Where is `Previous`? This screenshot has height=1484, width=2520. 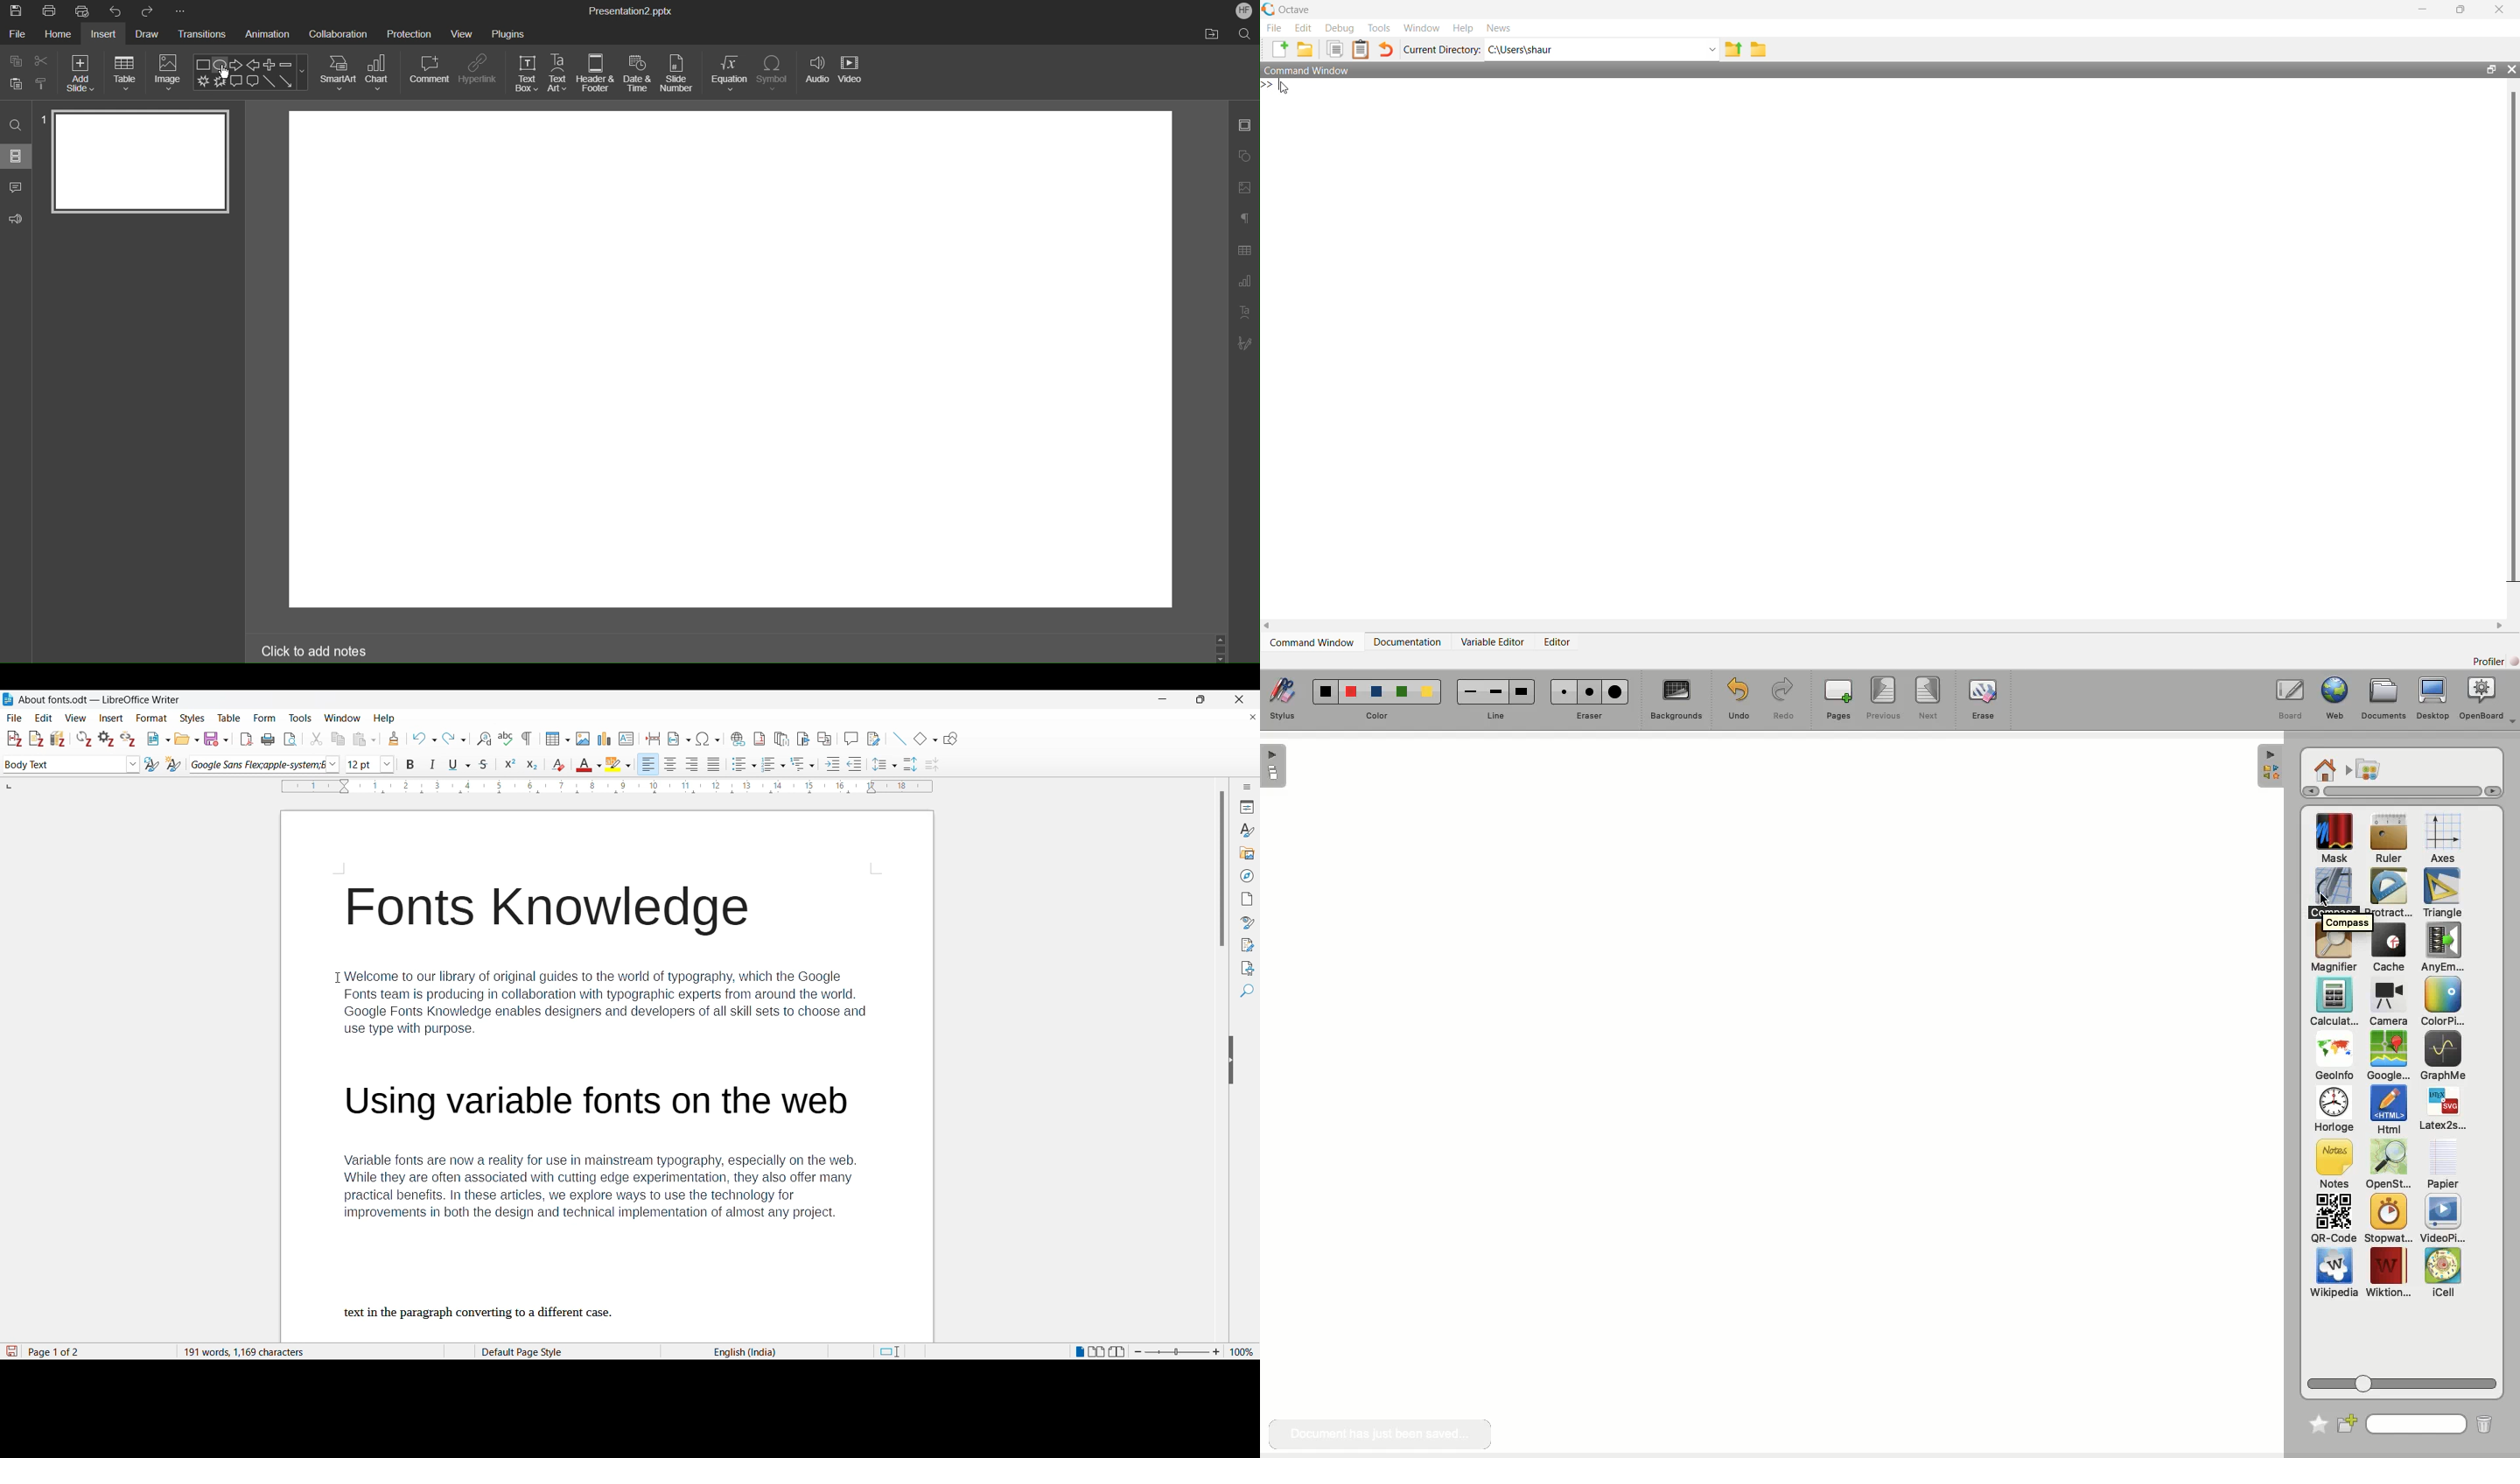 Previous is located at coordinates (1883, 699).